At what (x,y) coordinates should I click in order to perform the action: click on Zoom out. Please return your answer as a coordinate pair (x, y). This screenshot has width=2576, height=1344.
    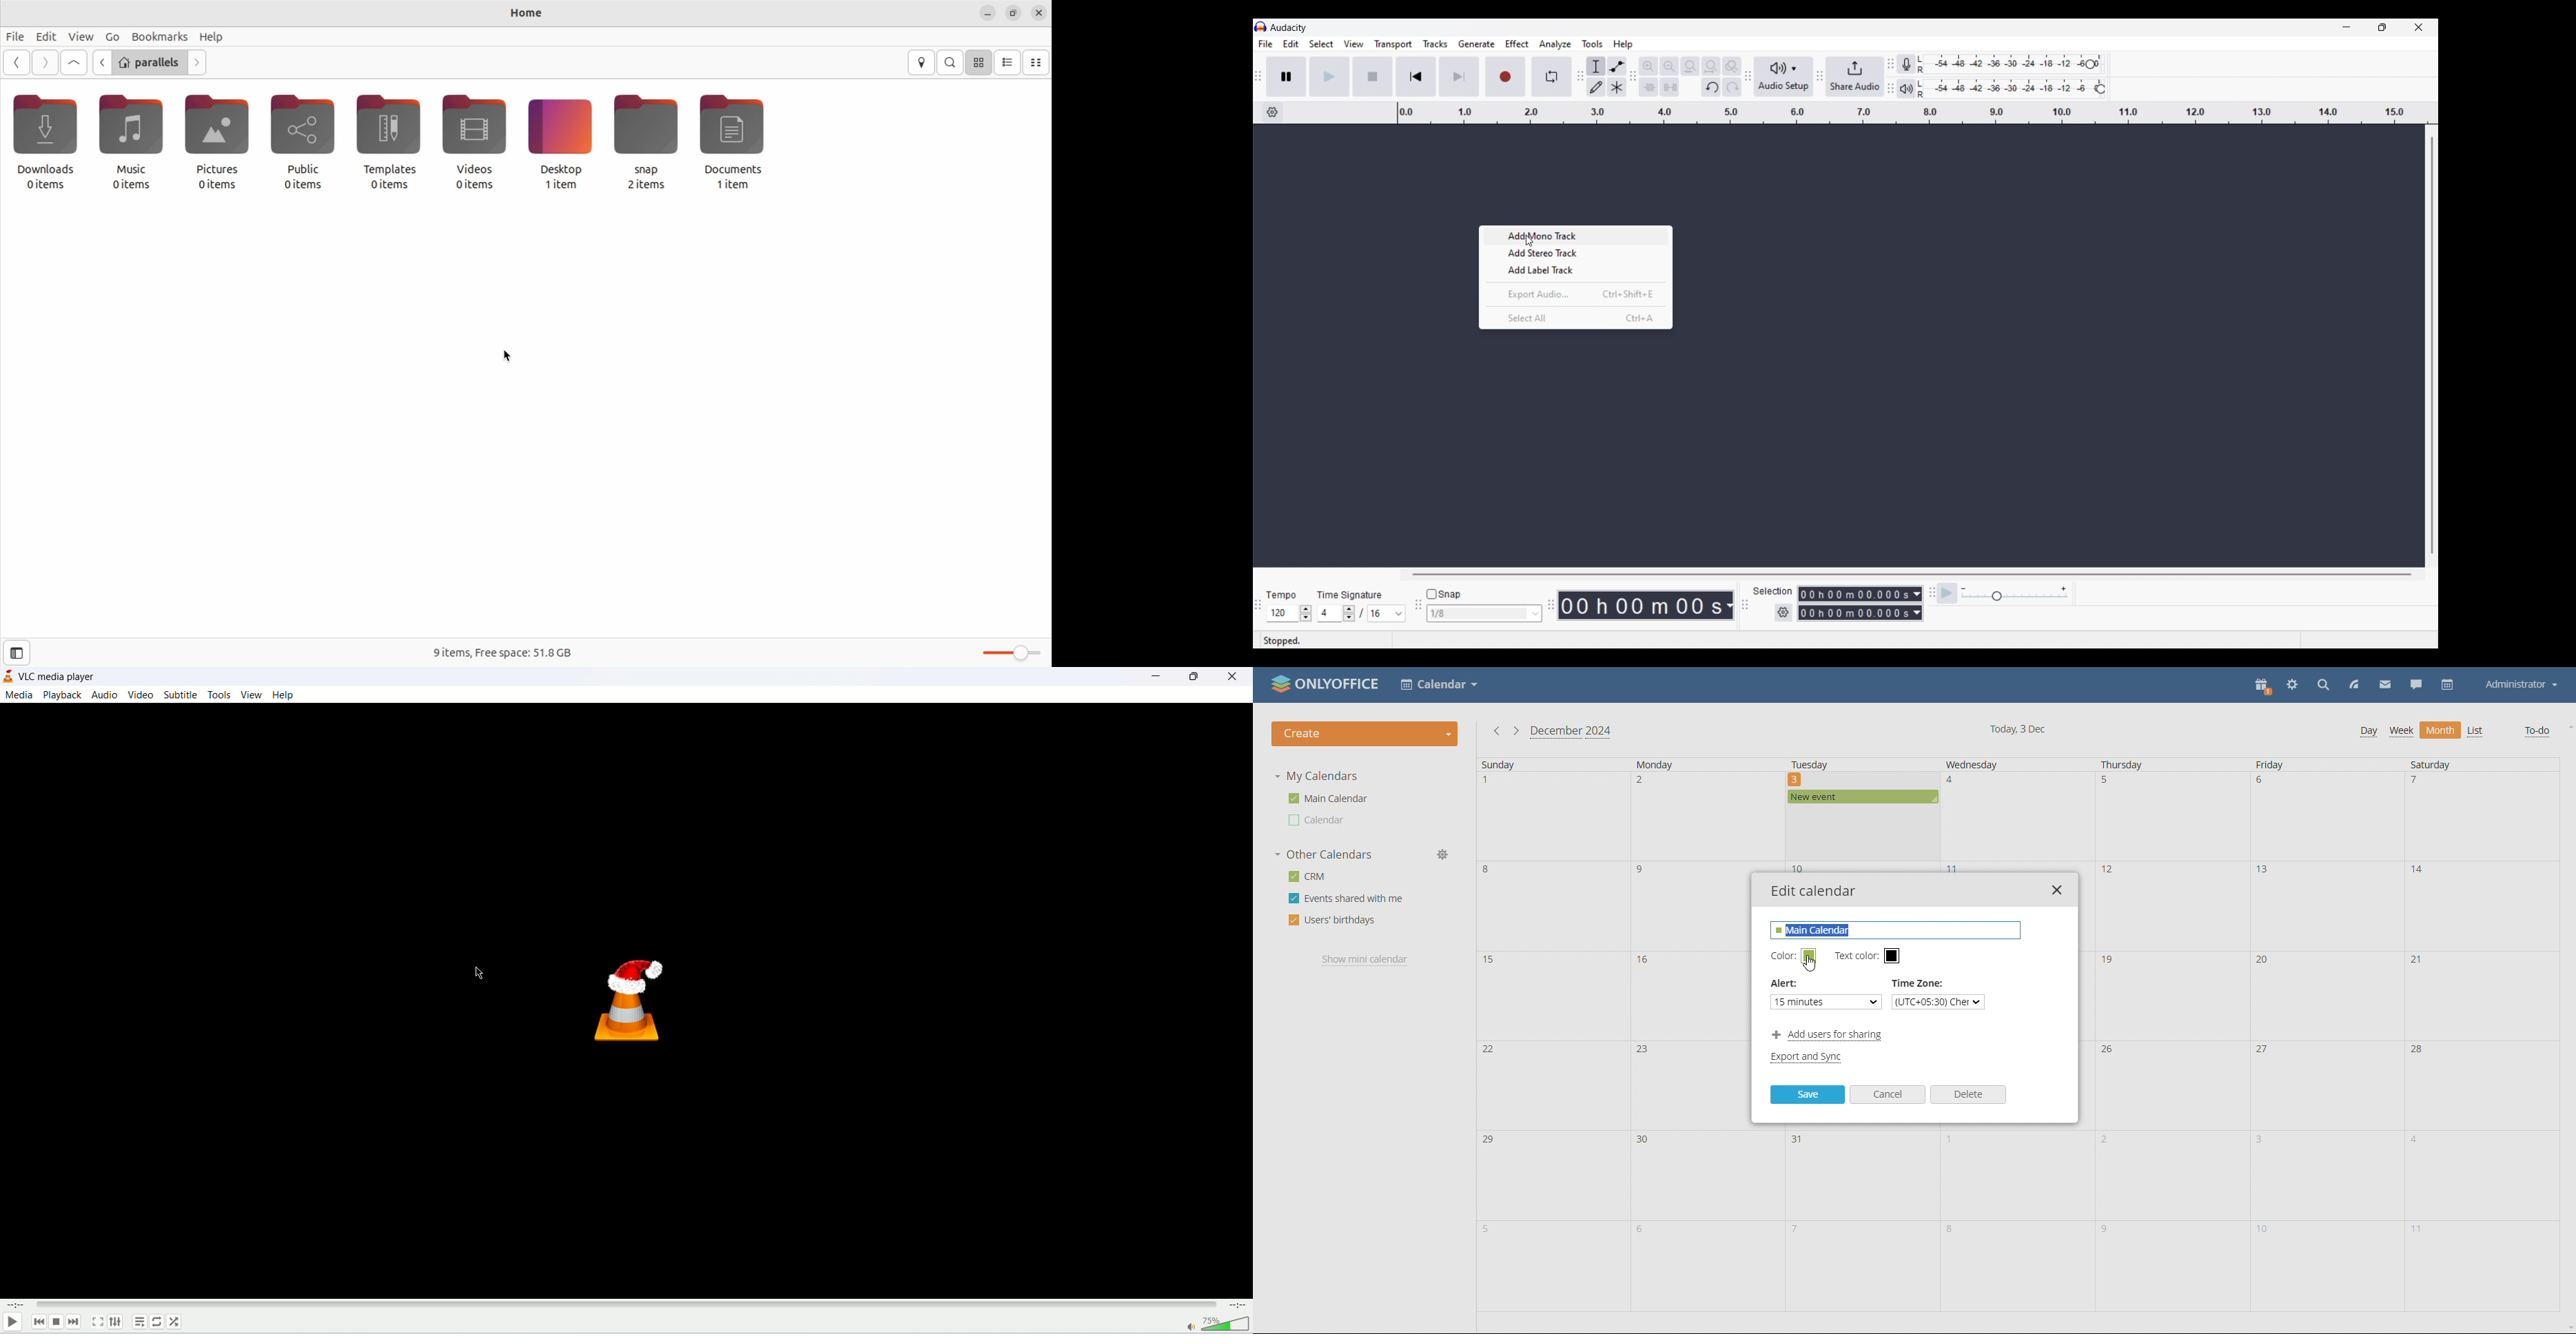
    Looking at the image, I should click on (1669, 66).